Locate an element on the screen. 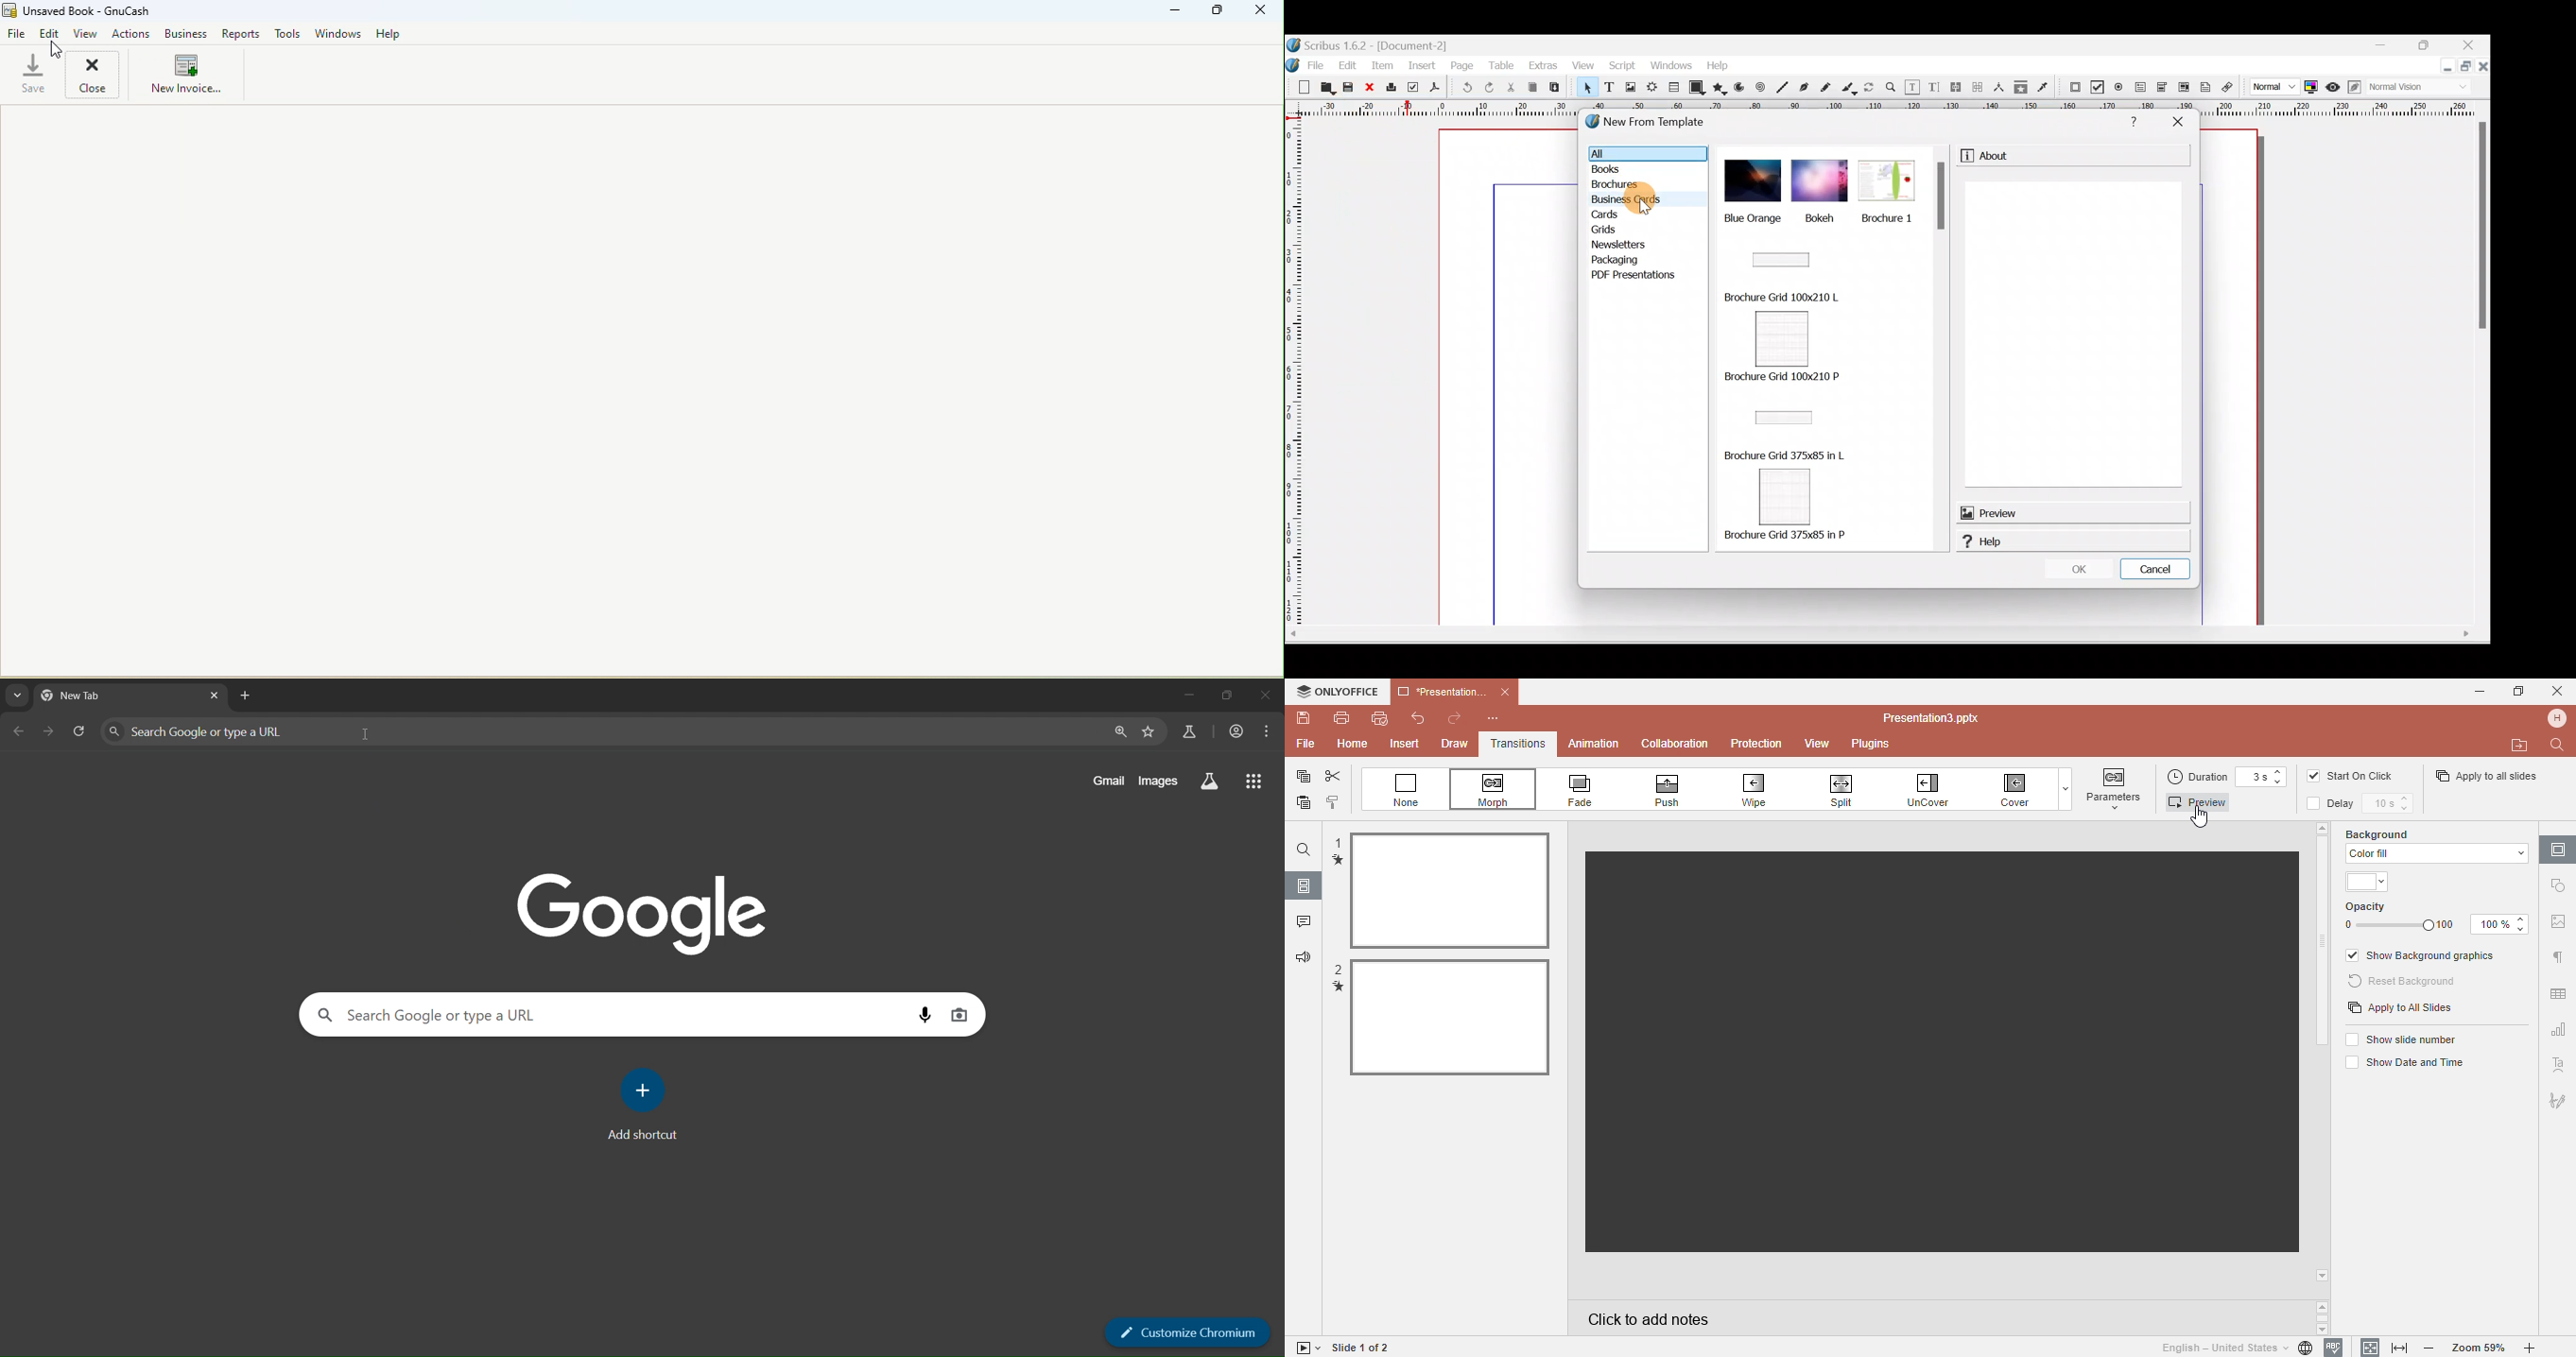 The height and width of the screenshot is (1372, 2576). Copy is located at coordinates (1534, 89).